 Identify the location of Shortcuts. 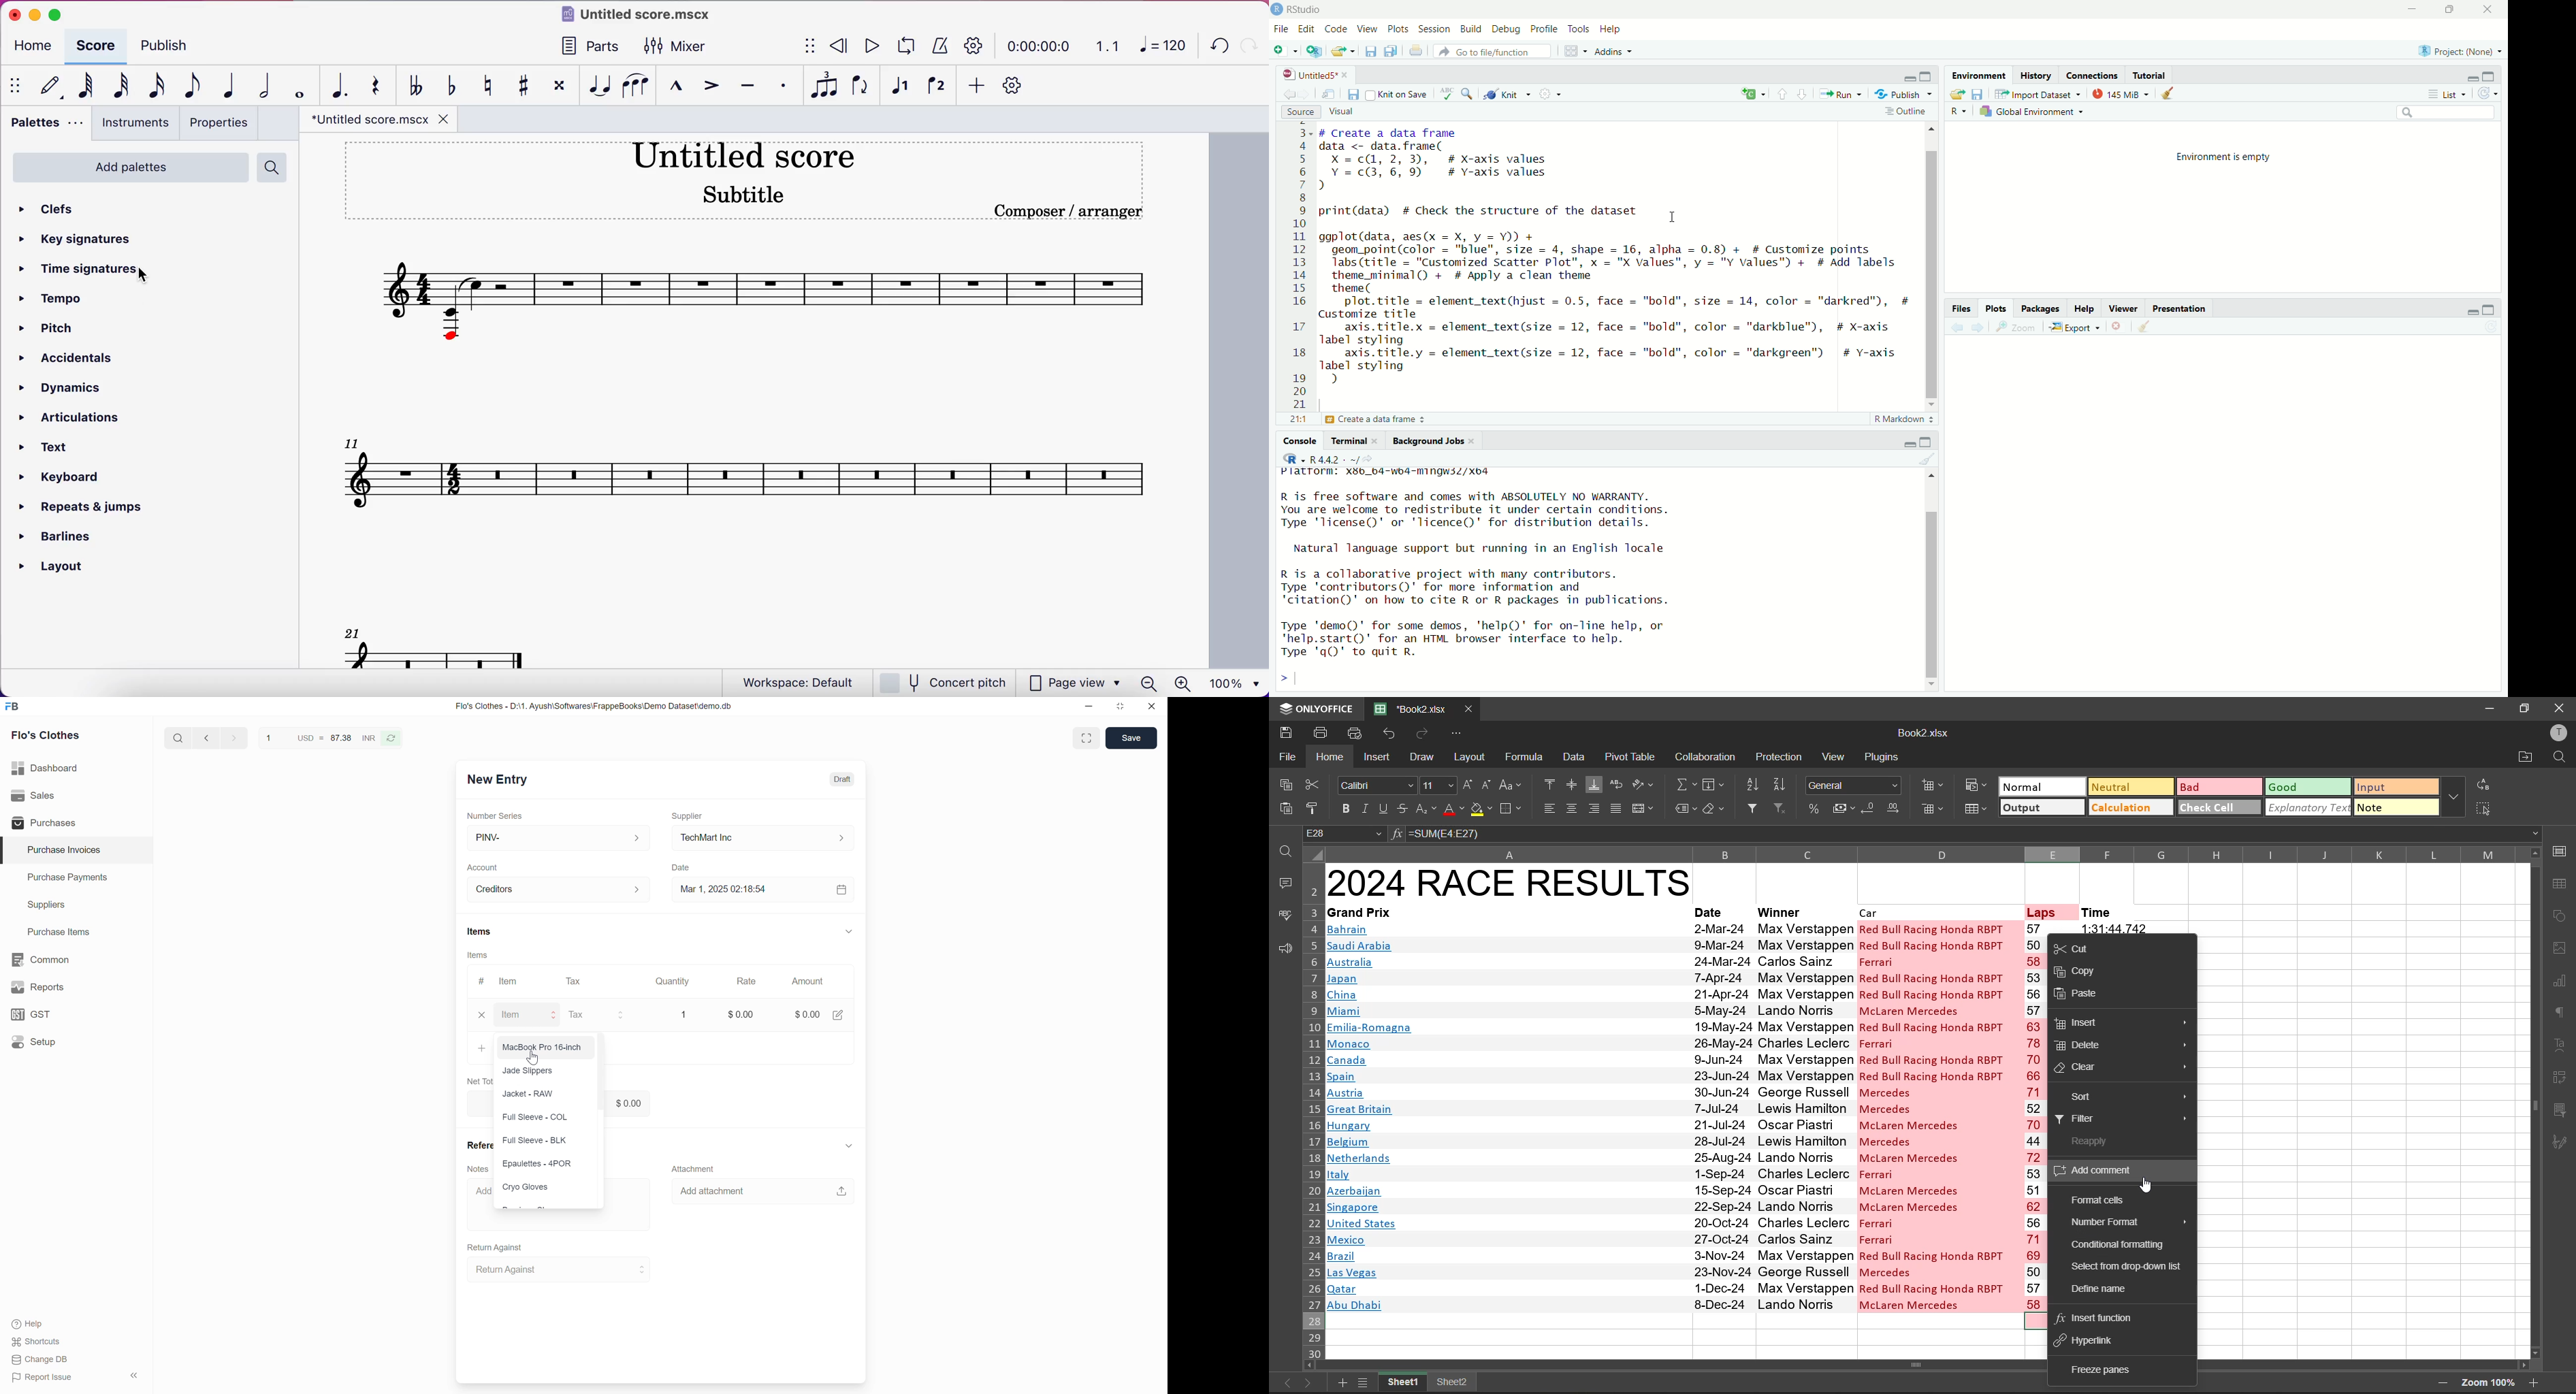
(36, 1342).